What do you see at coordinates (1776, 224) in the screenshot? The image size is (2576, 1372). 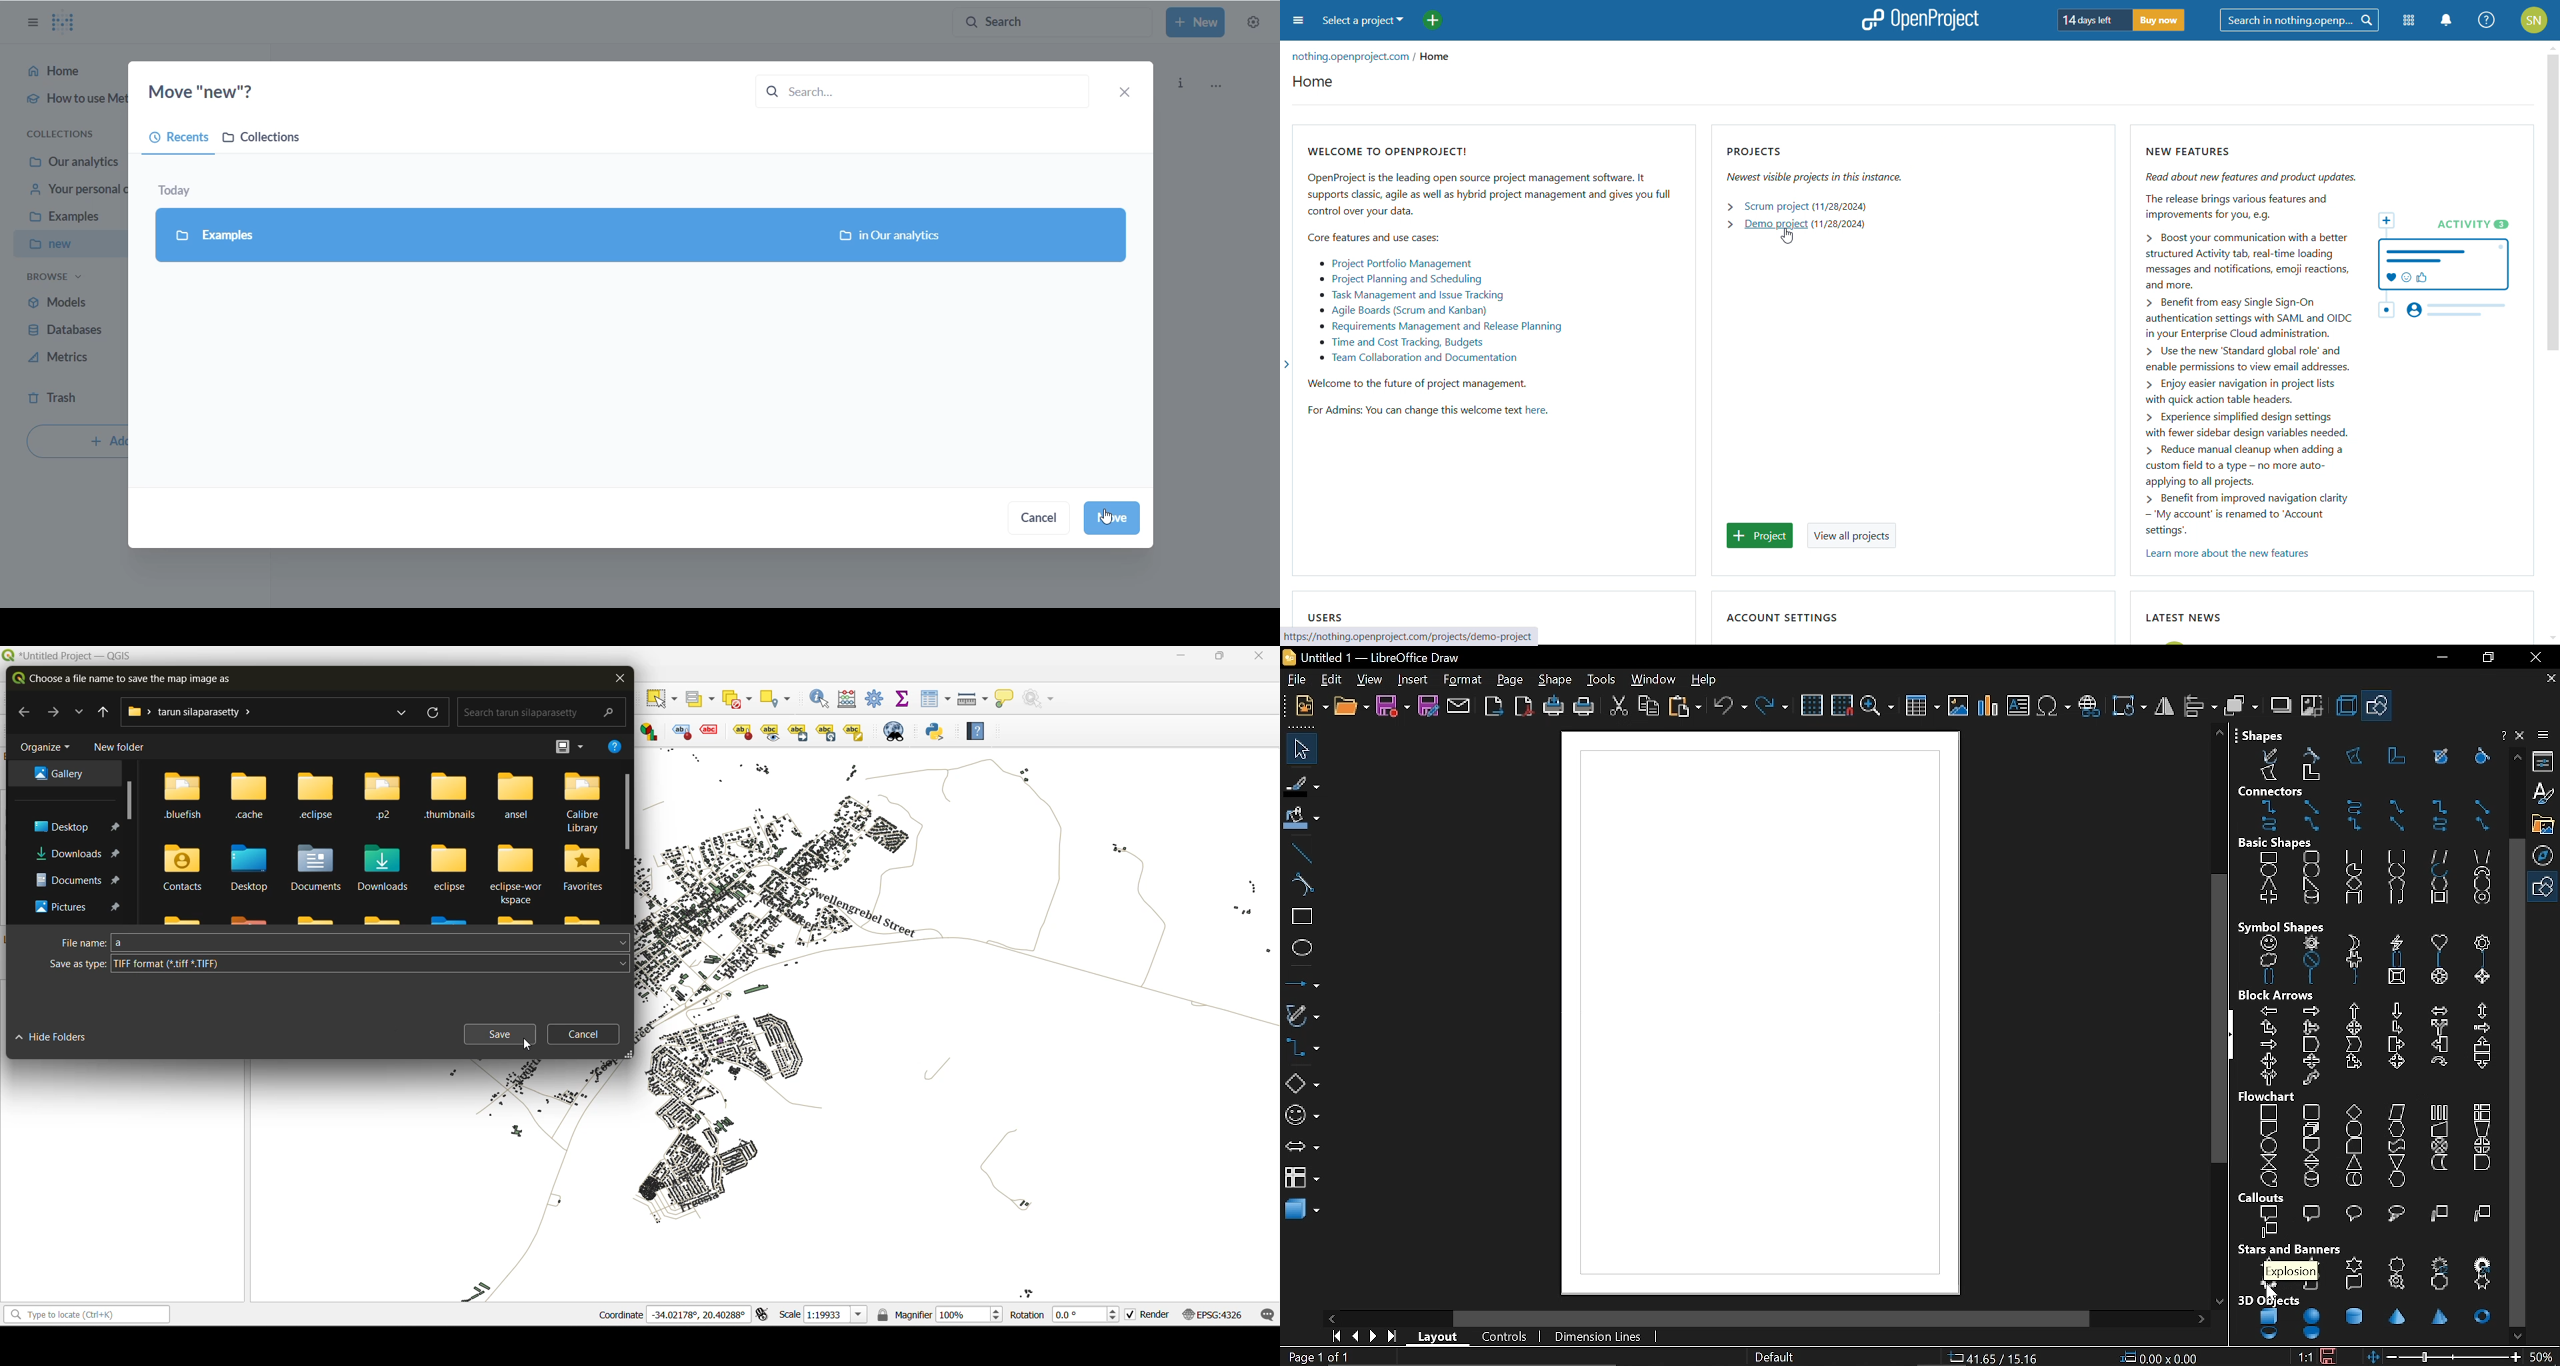 I see `open demo project` at bounding box center [1776, 224].